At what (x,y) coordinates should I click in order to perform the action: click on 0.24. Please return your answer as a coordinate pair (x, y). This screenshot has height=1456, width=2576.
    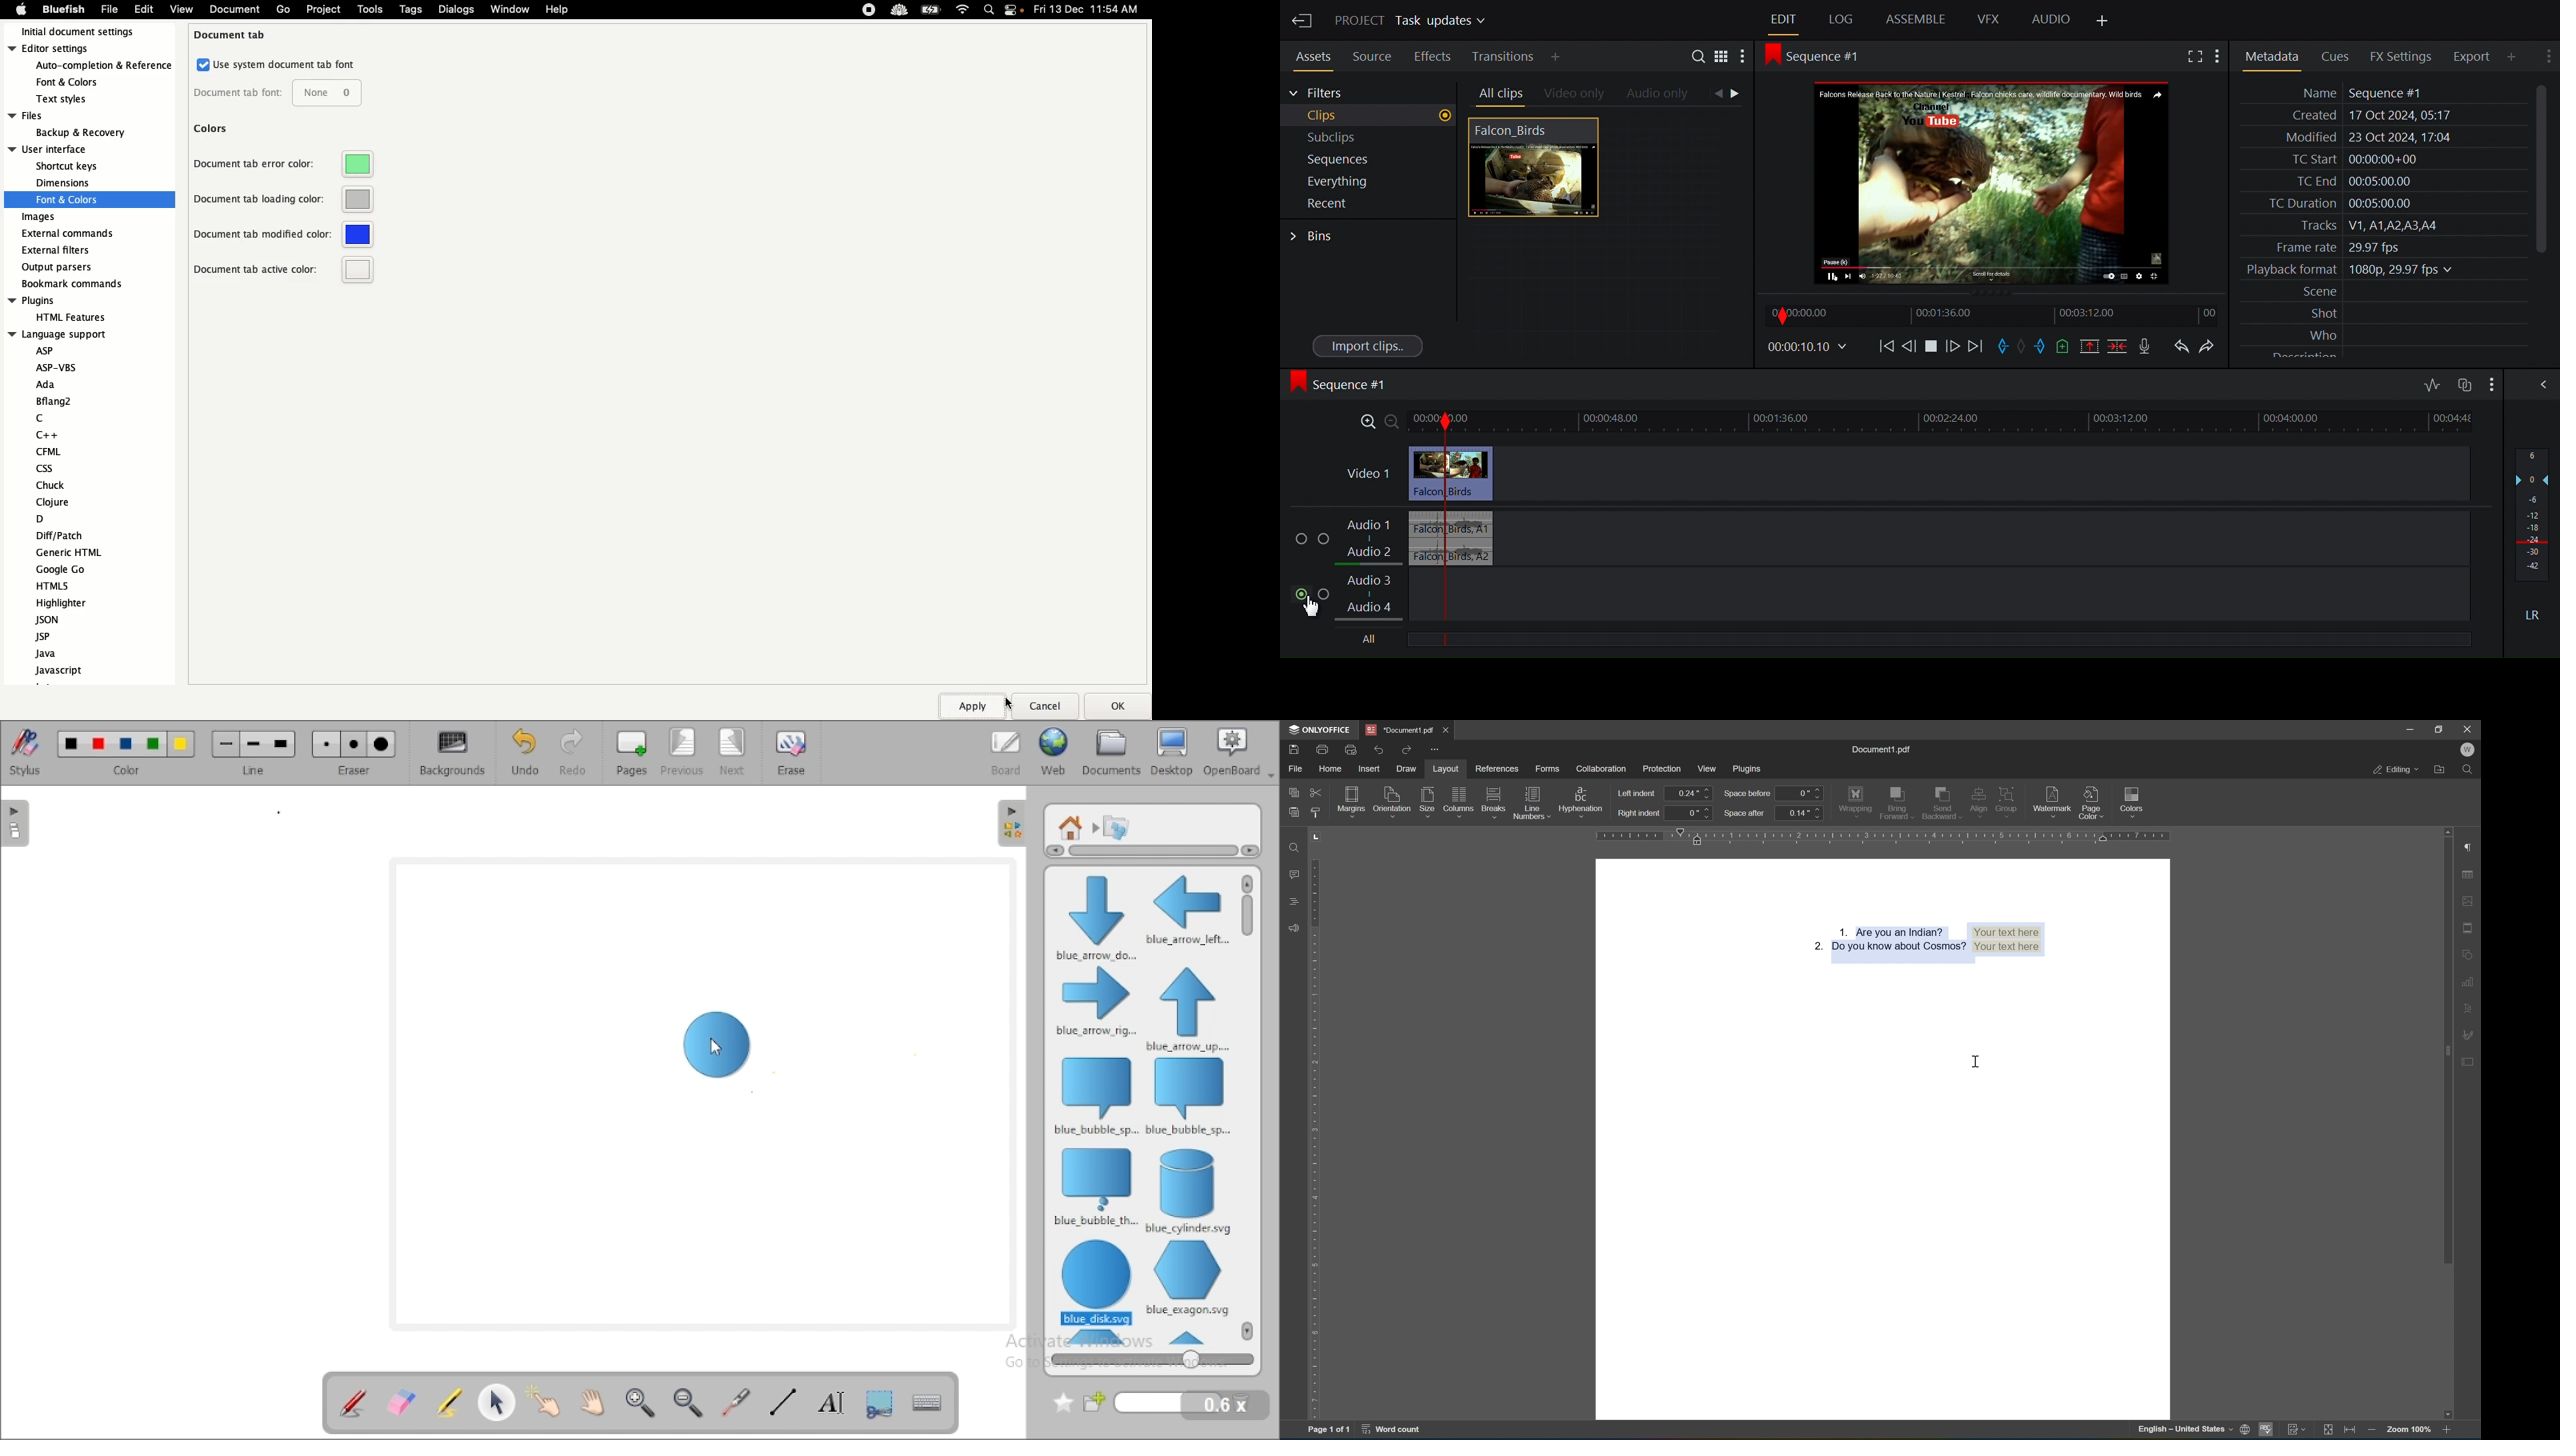
    Looking at the image, I should click on (1689, 793).